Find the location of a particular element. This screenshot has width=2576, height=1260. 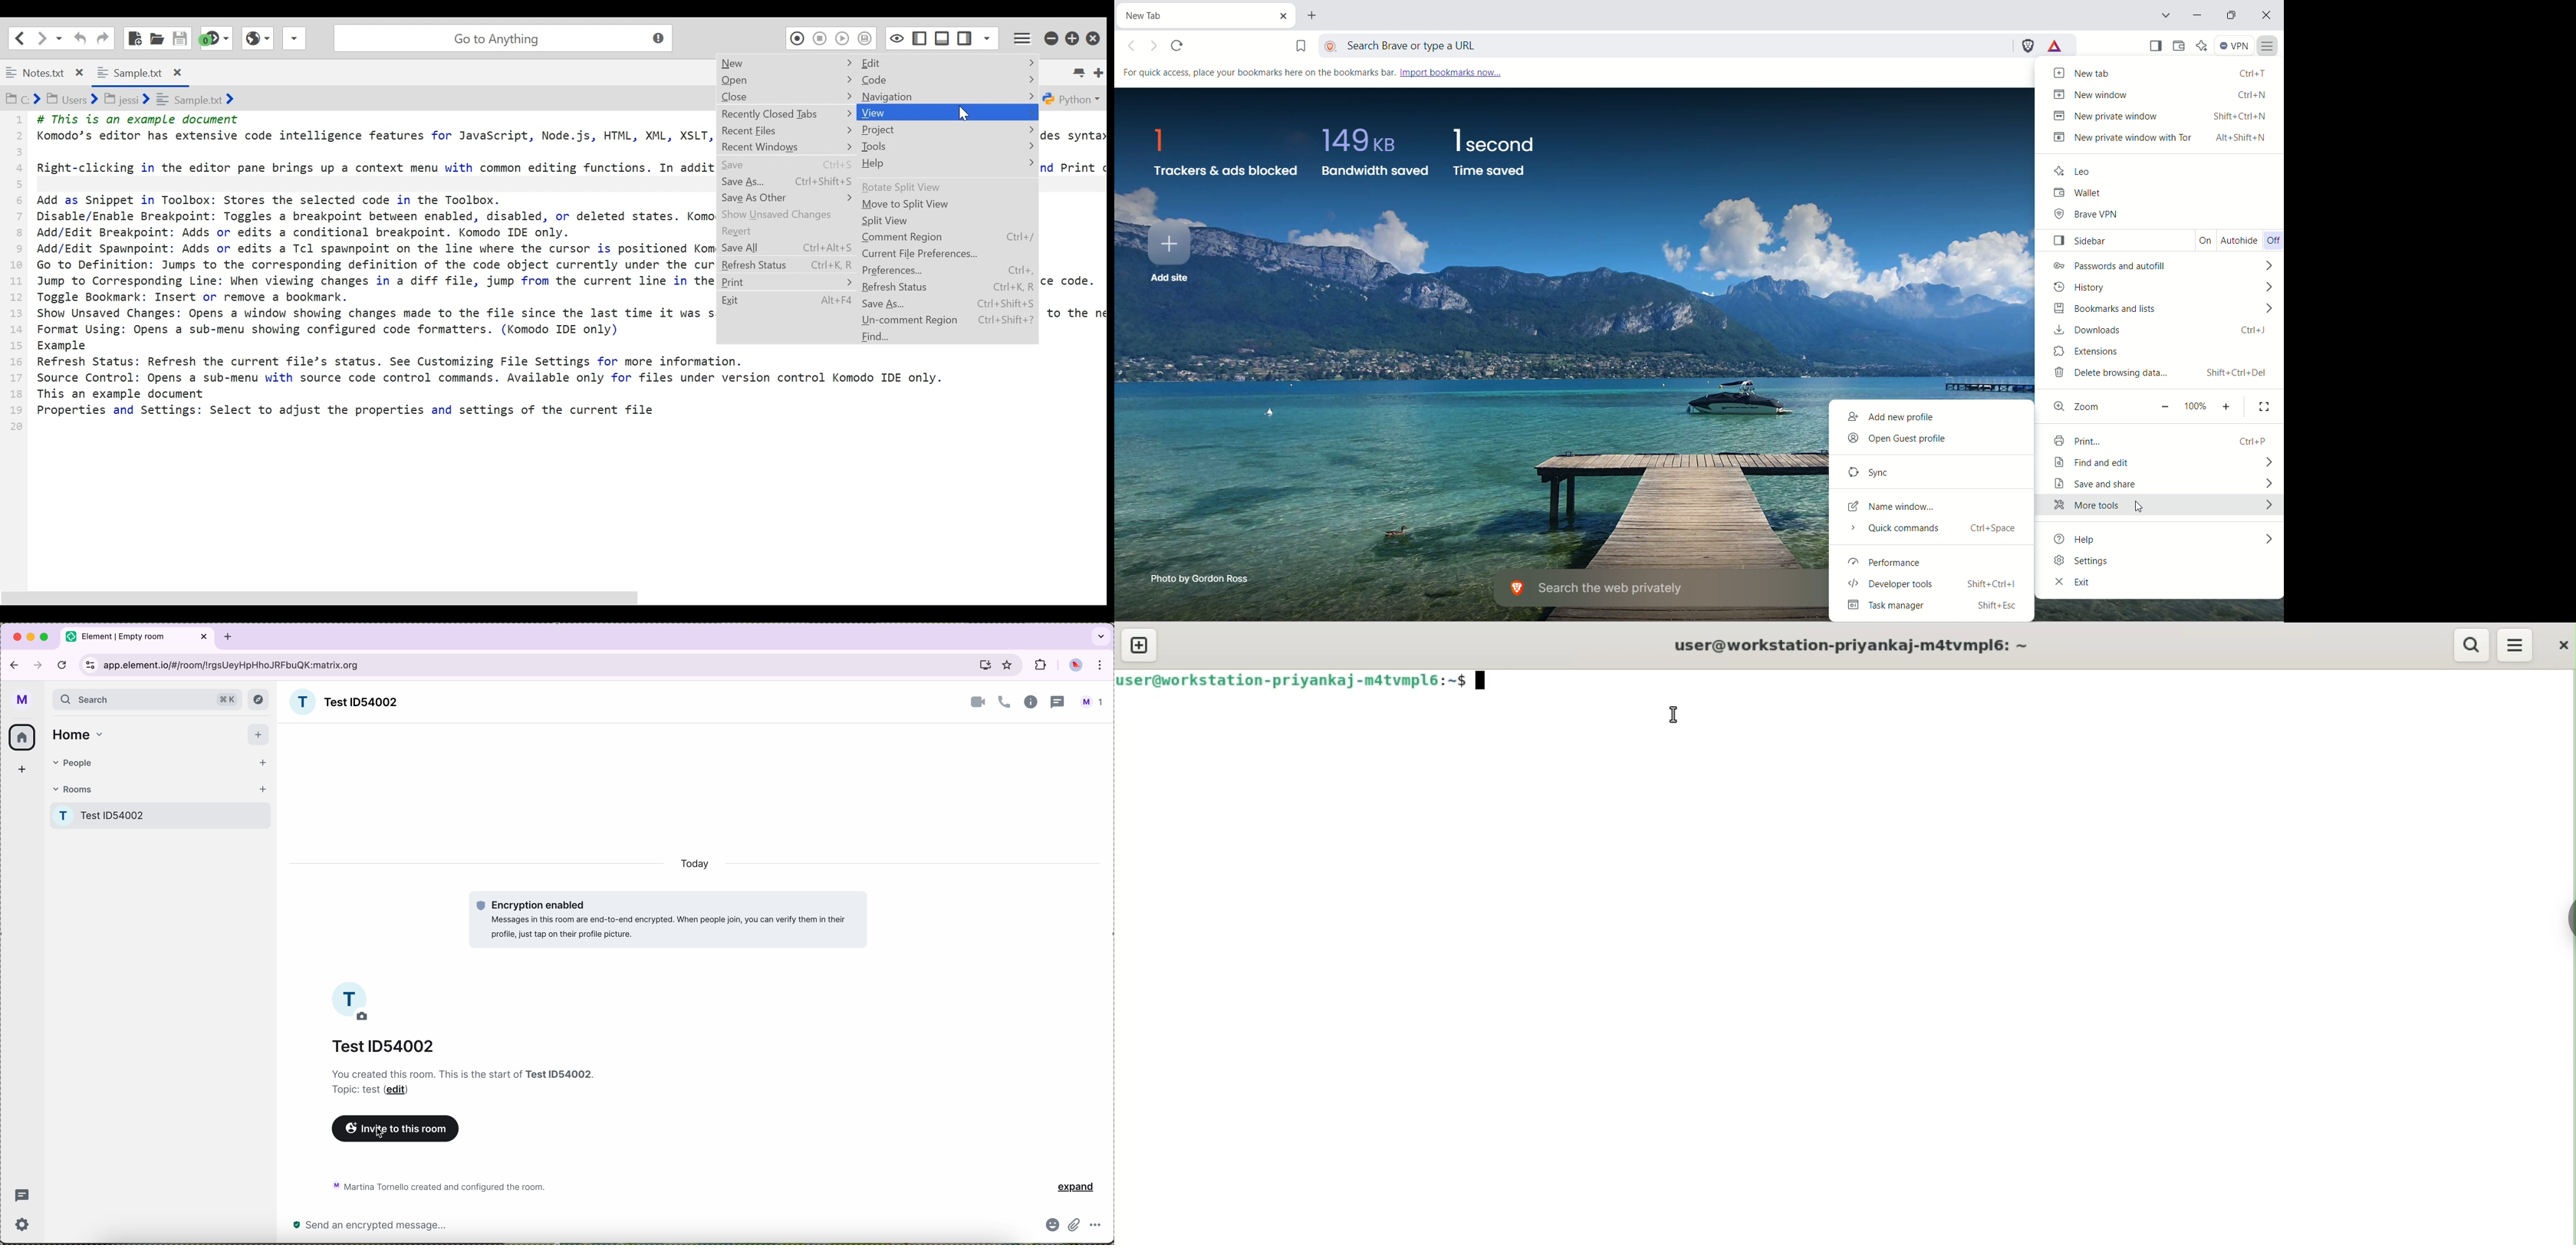

New is located at coordinates (785, 63).